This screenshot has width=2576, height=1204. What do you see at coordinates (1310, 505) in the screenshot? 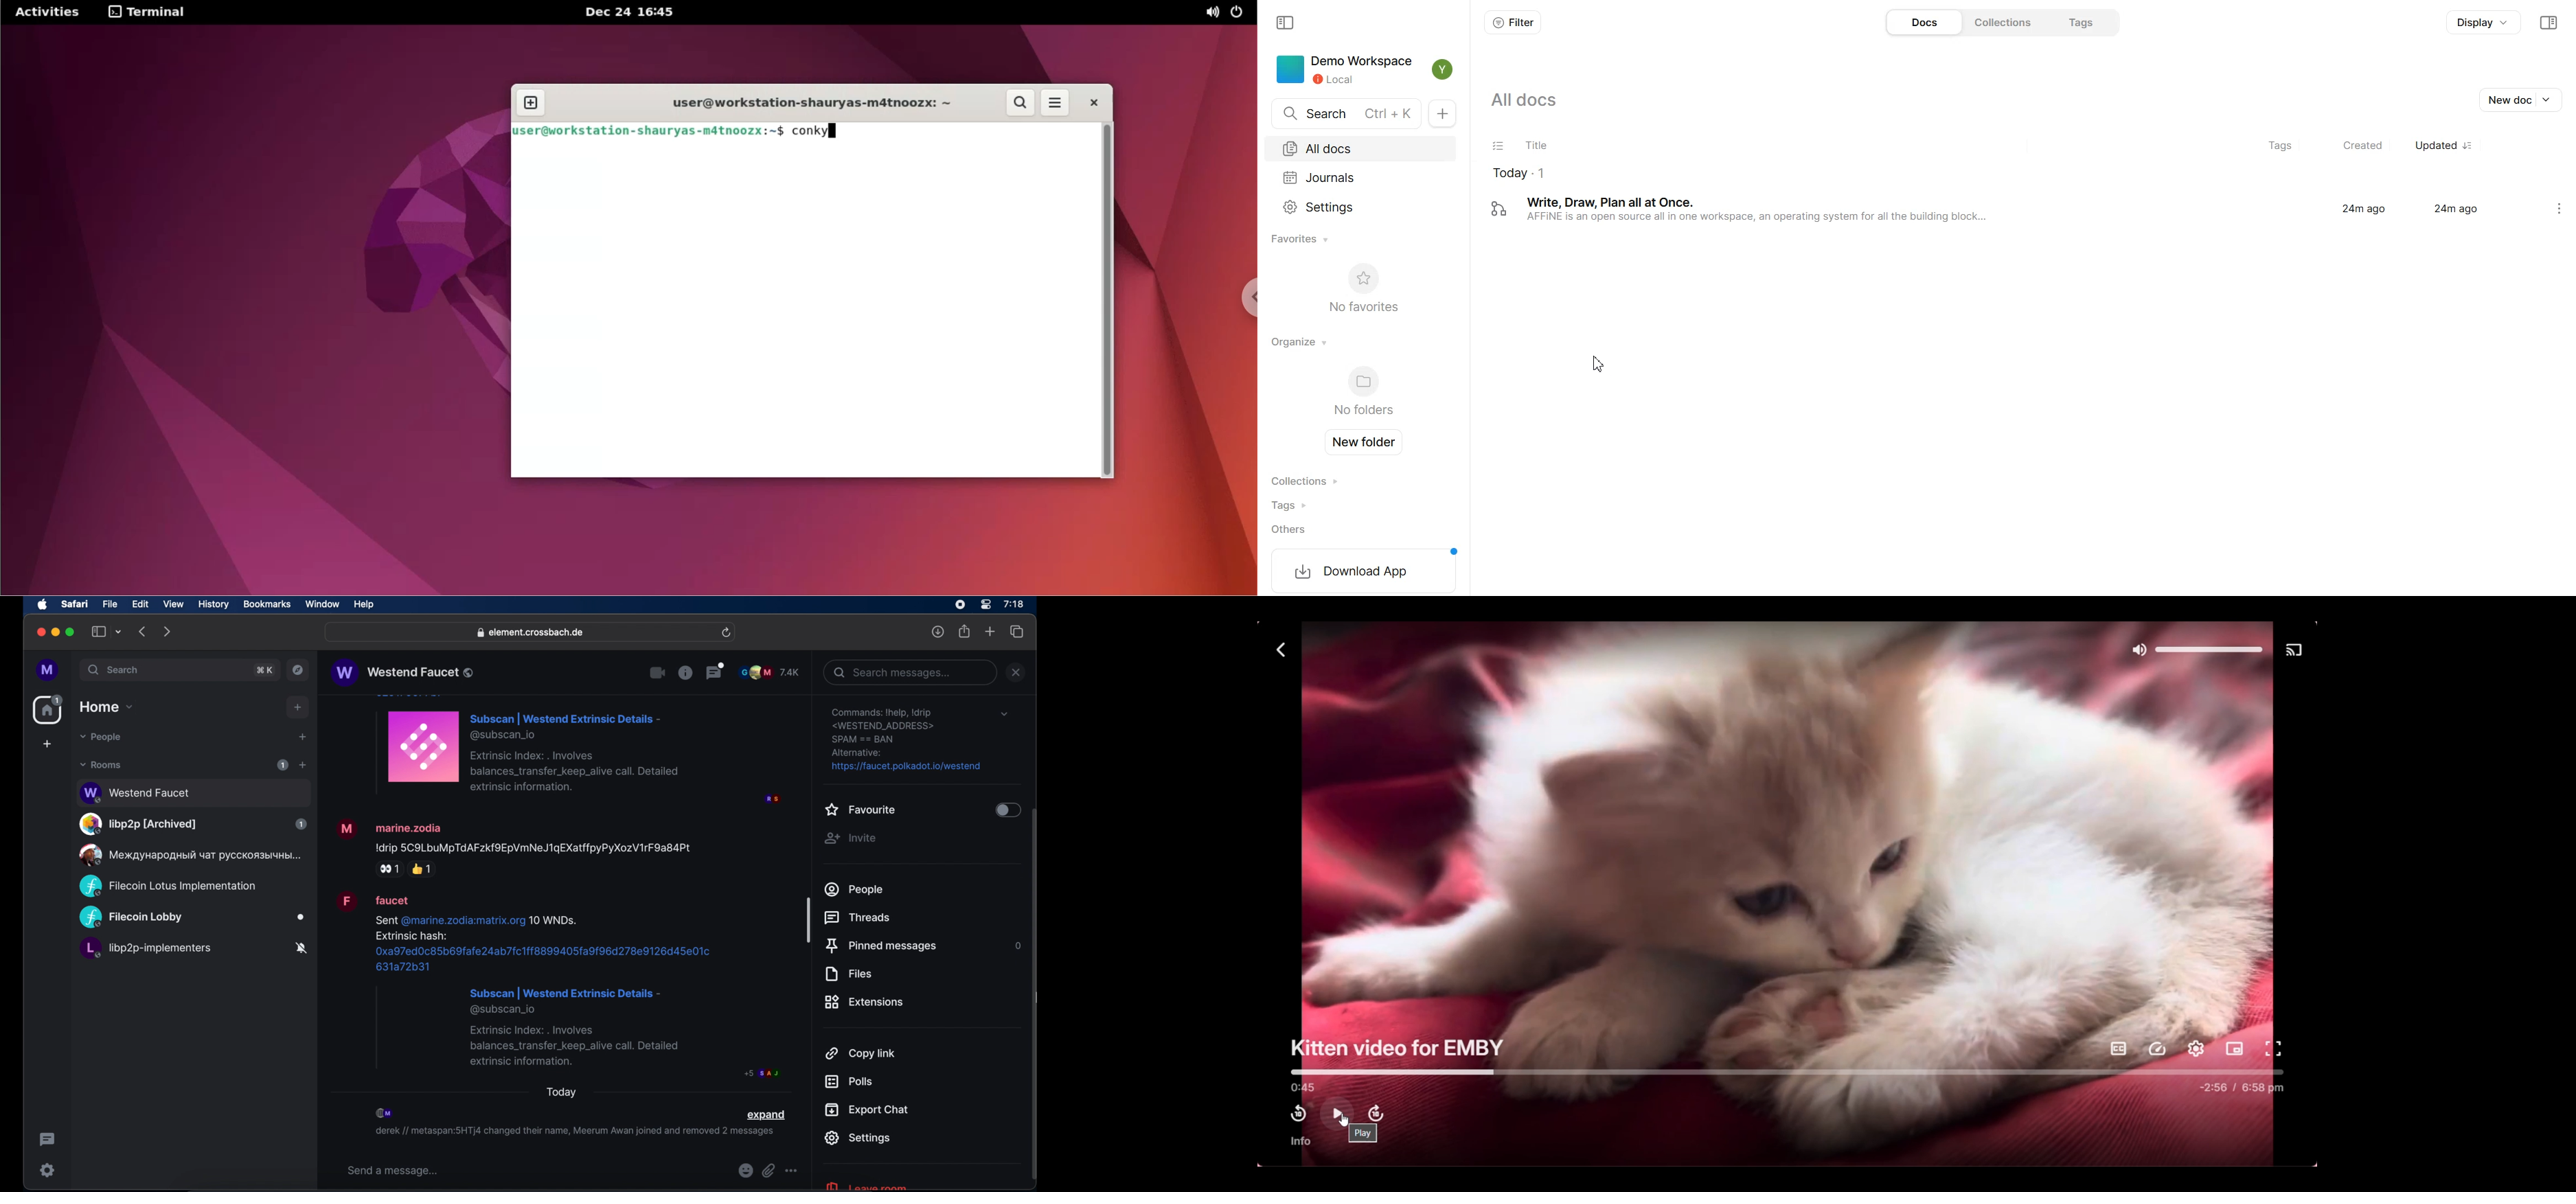
I see `Tags` at bounding box center [1310, 505].